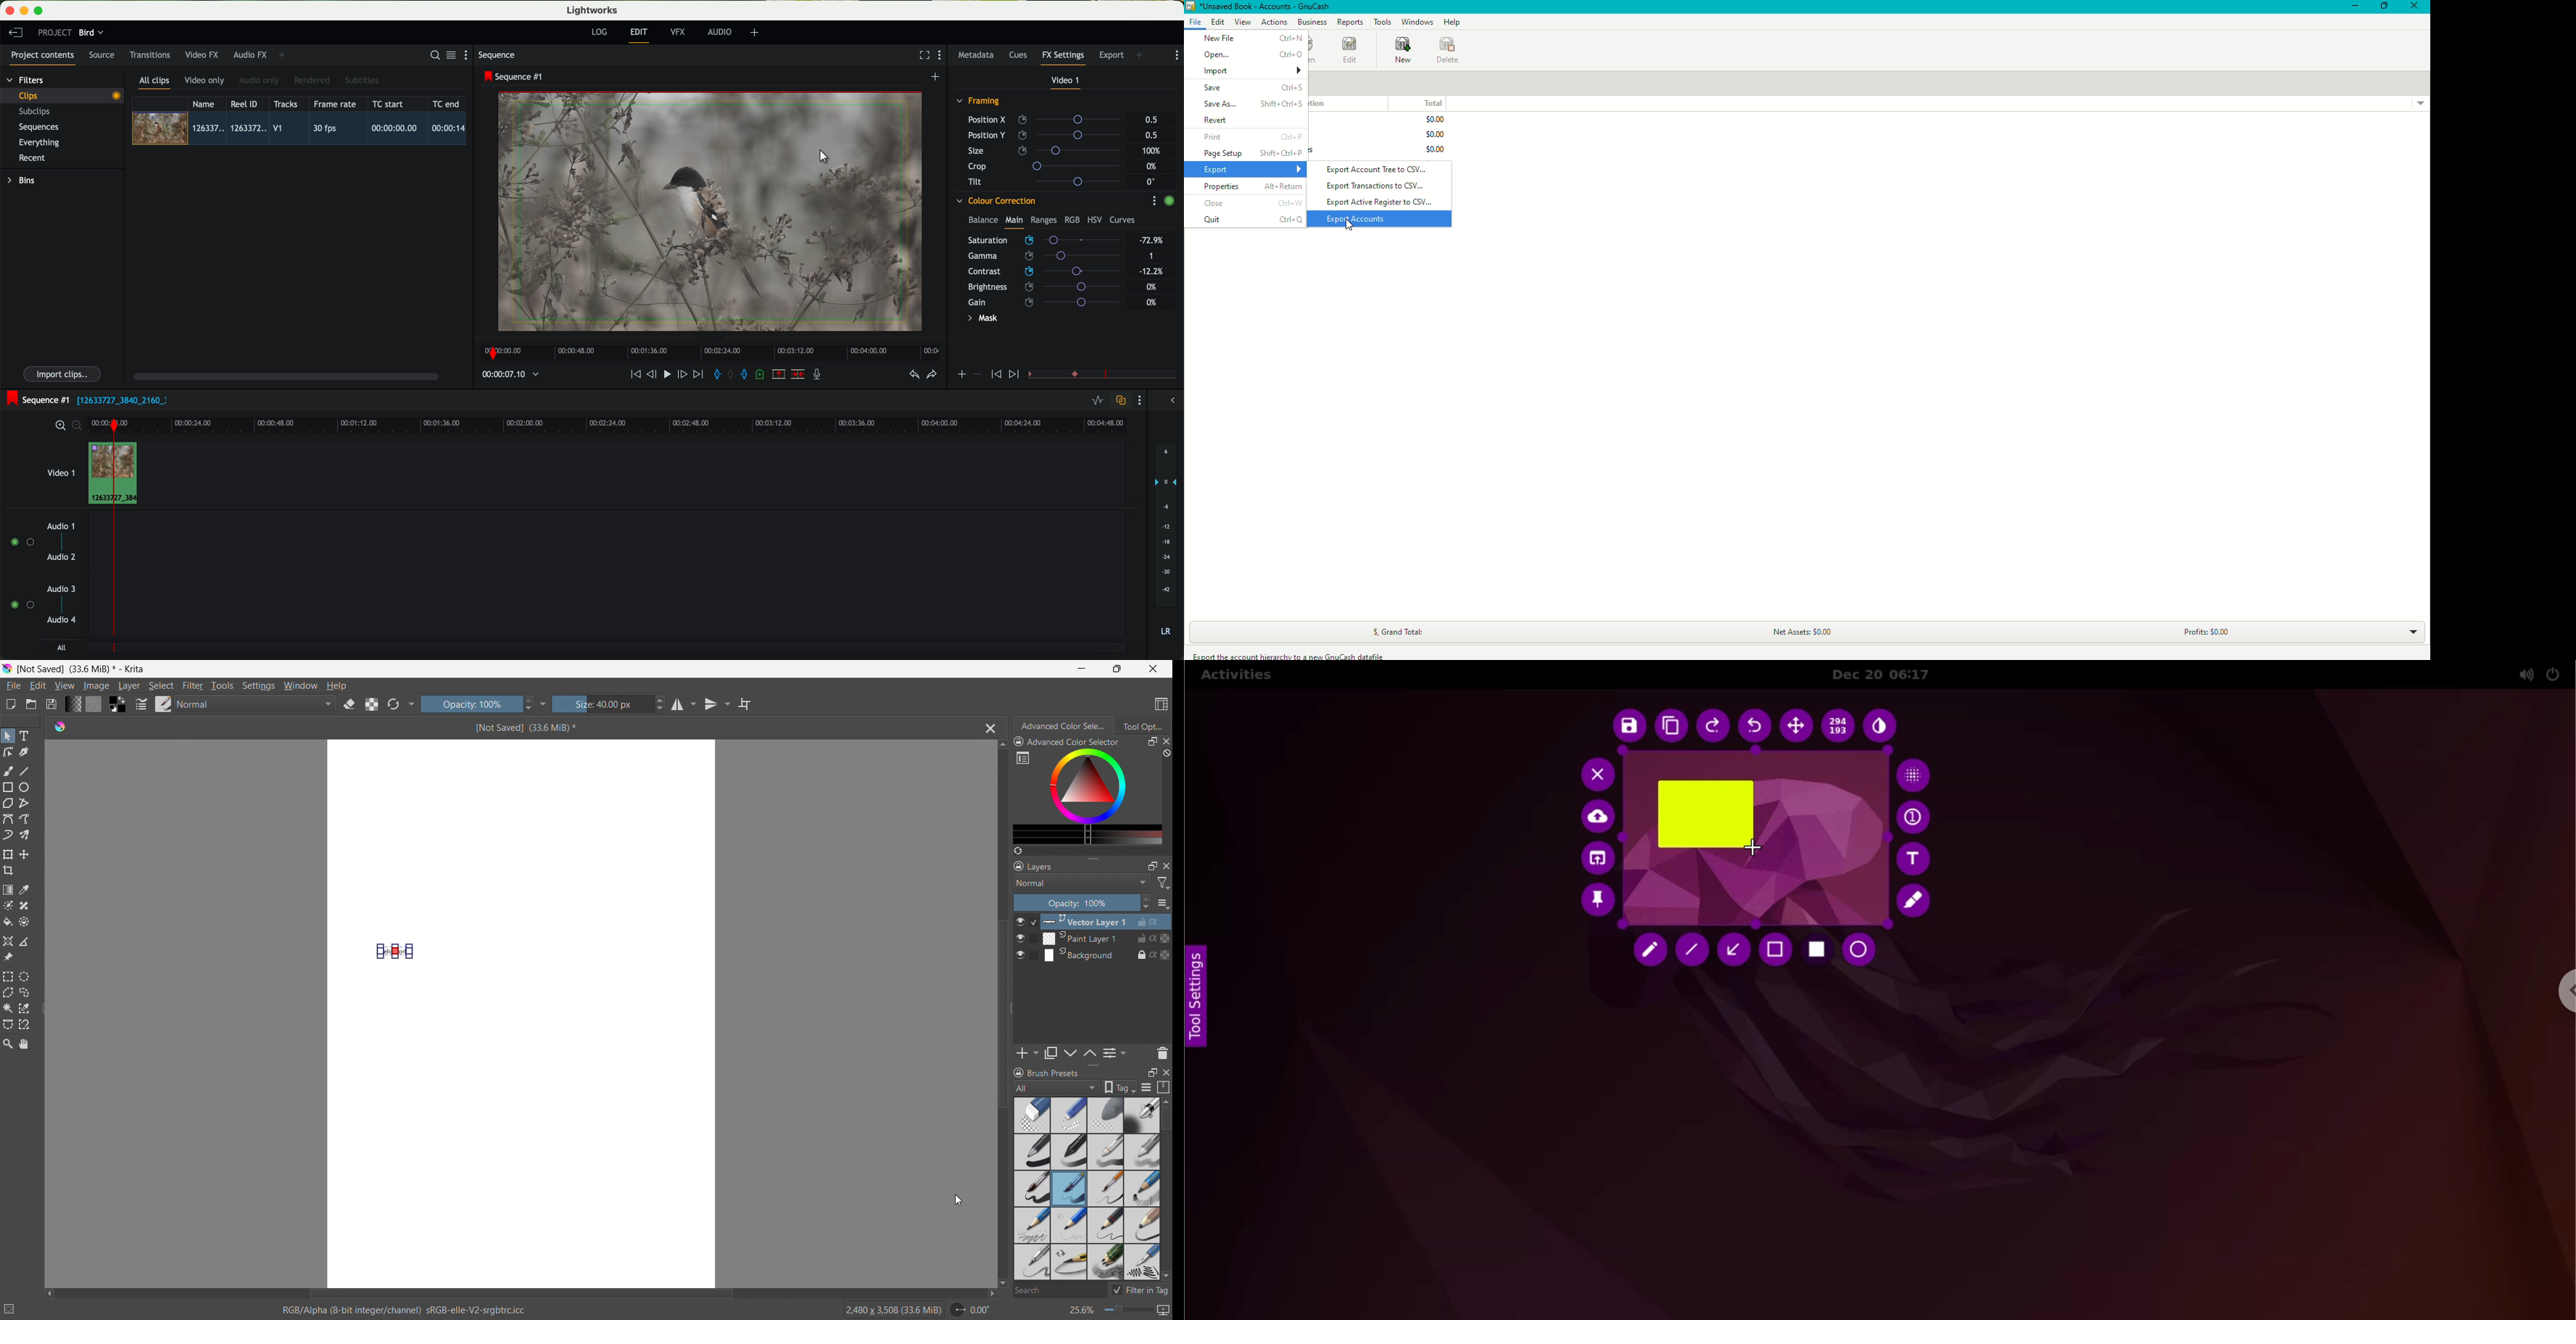 This screenshot has height=1344, width=2576. I want to click on view, so click(64, 686).